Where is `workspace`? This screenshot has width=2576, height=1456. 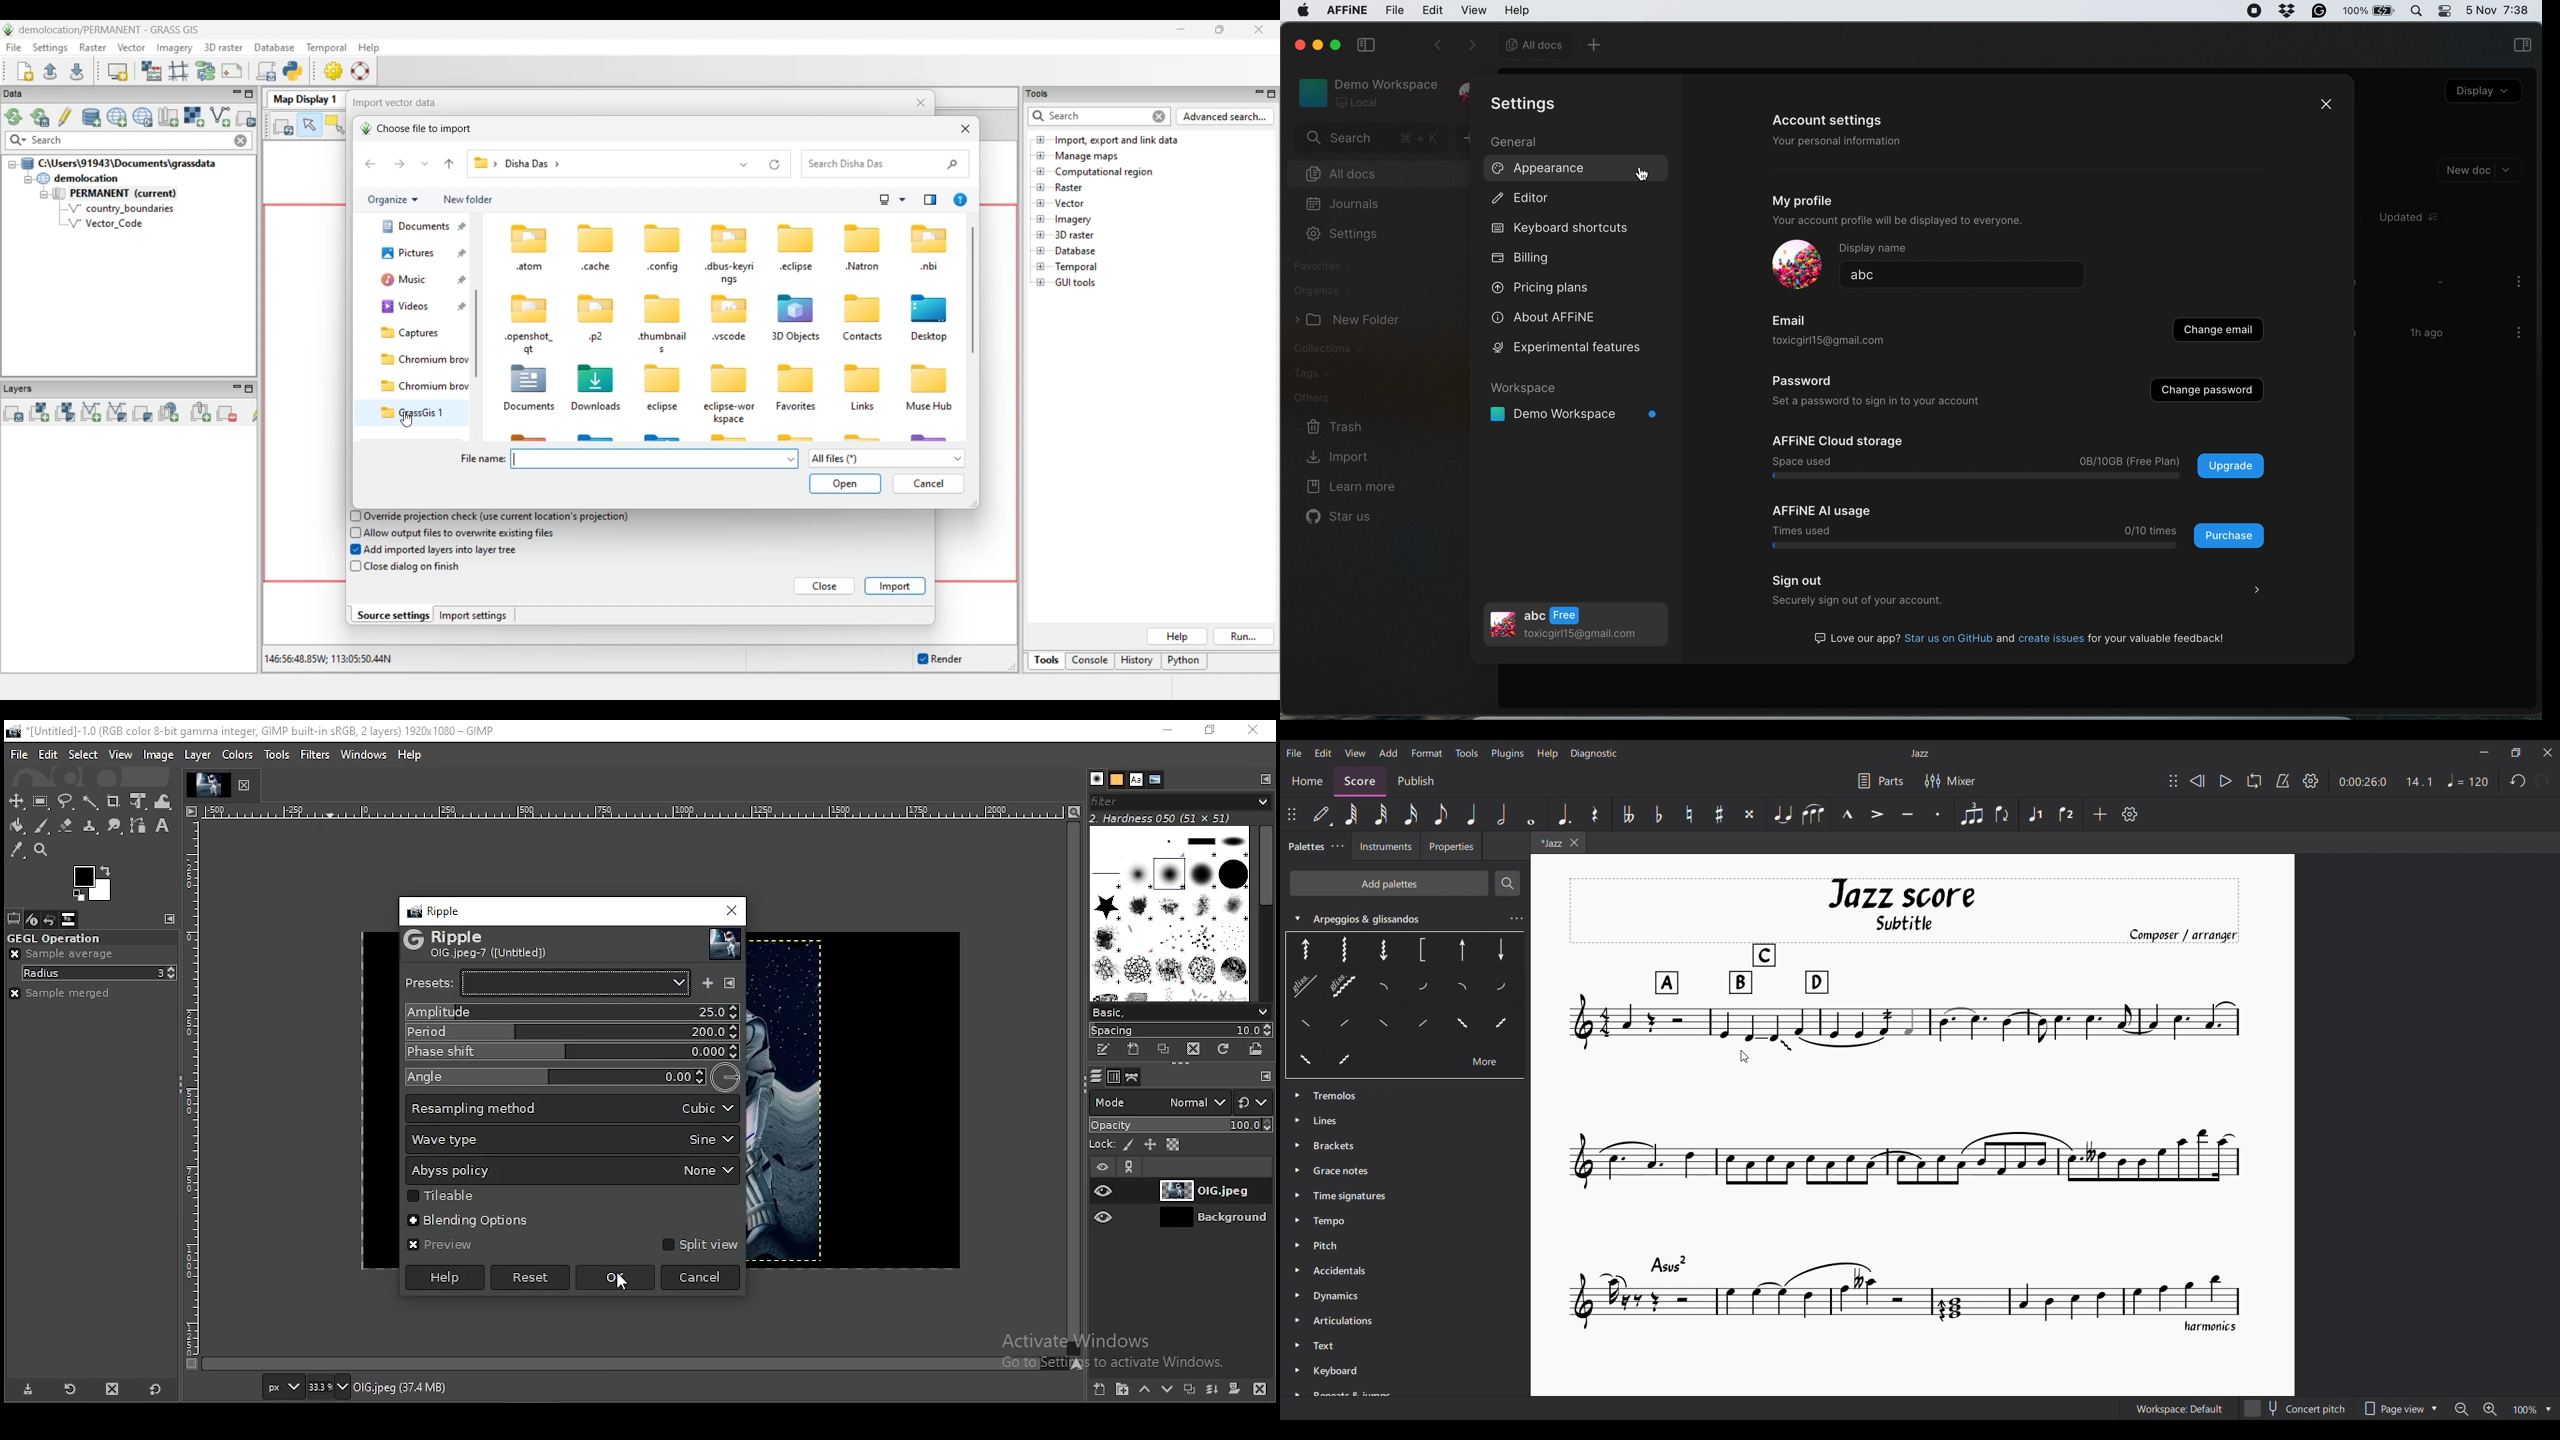 workspace is located at coordinates (1367, 92).